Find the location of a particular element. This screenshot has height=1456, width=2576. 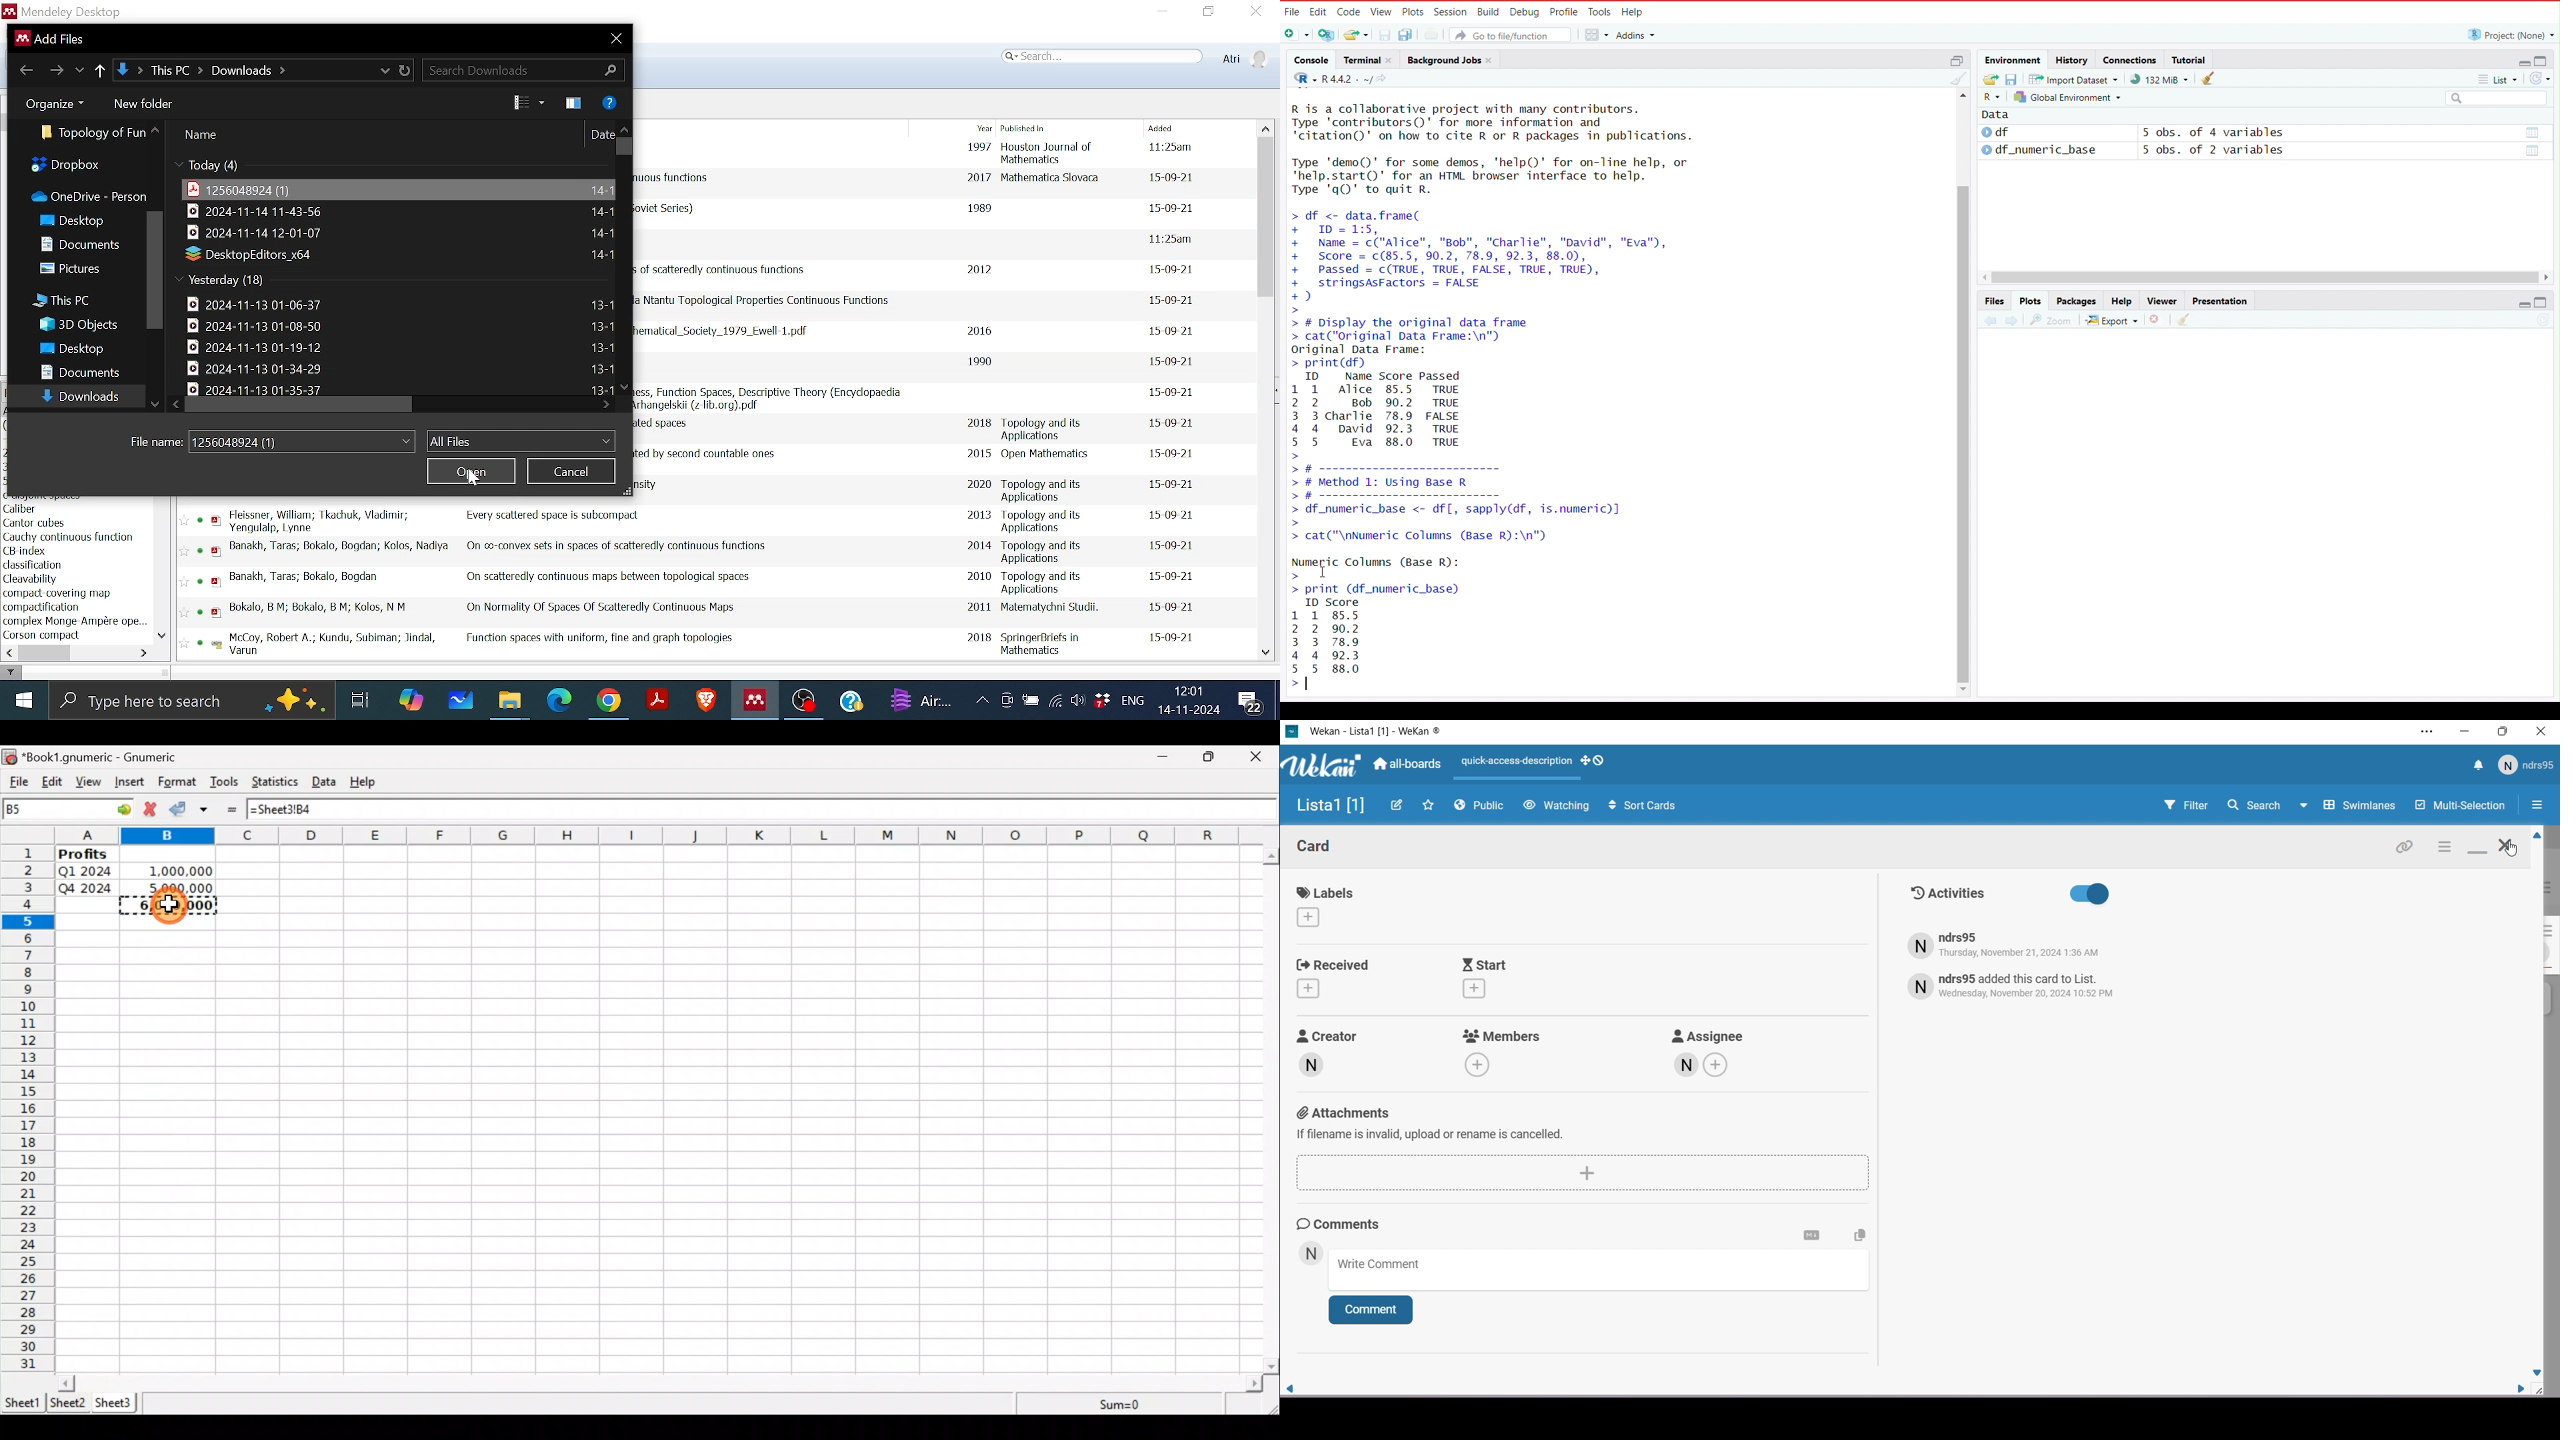

File name is located at coordinates (301, 442).